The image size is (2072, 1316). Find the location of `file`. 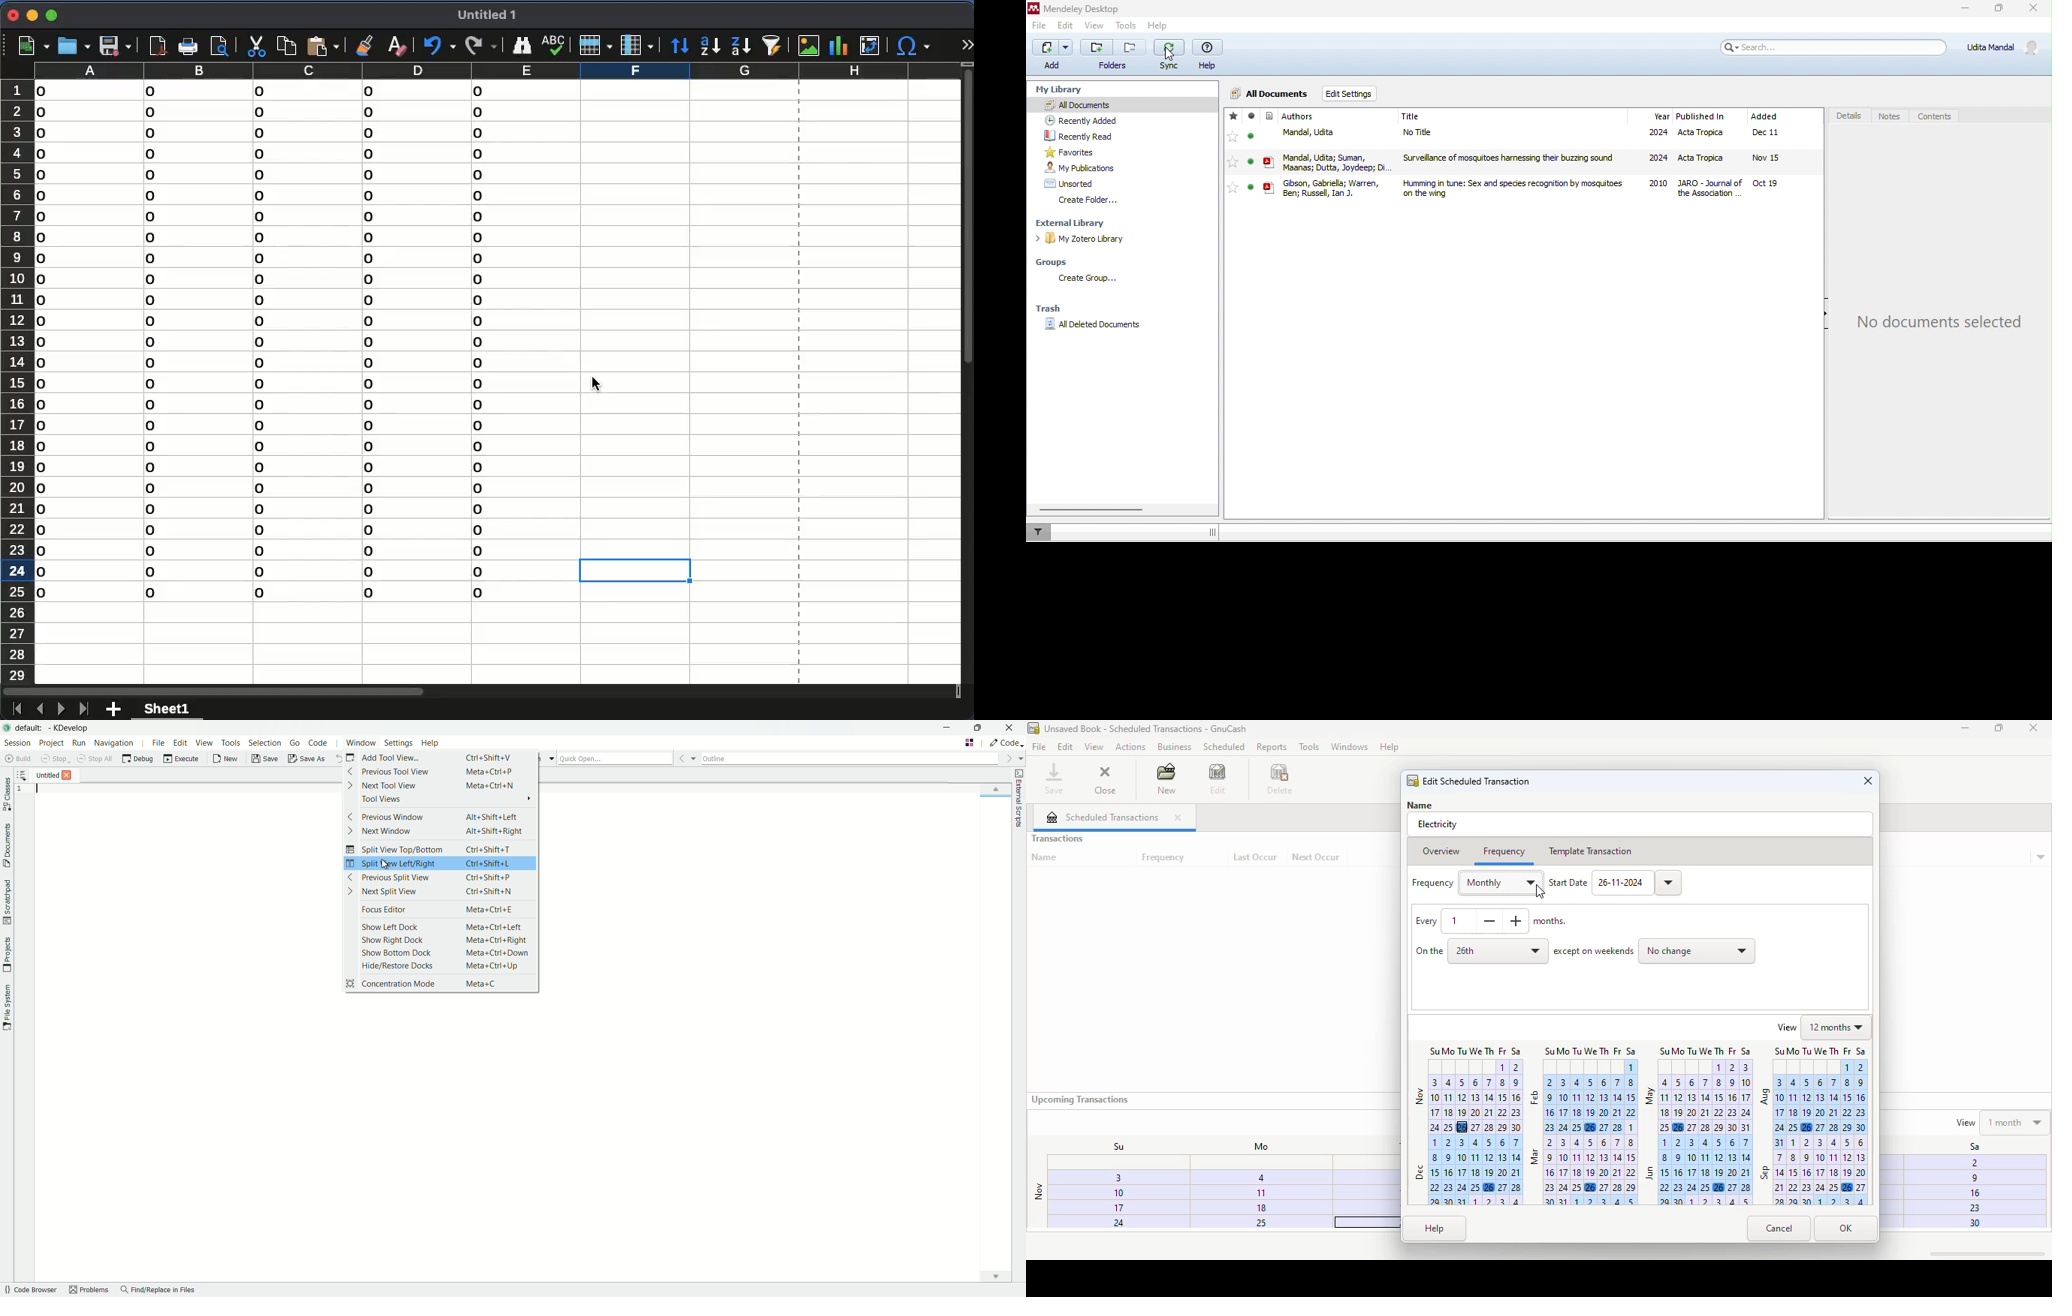

file is located at coordinates (1042, 26).